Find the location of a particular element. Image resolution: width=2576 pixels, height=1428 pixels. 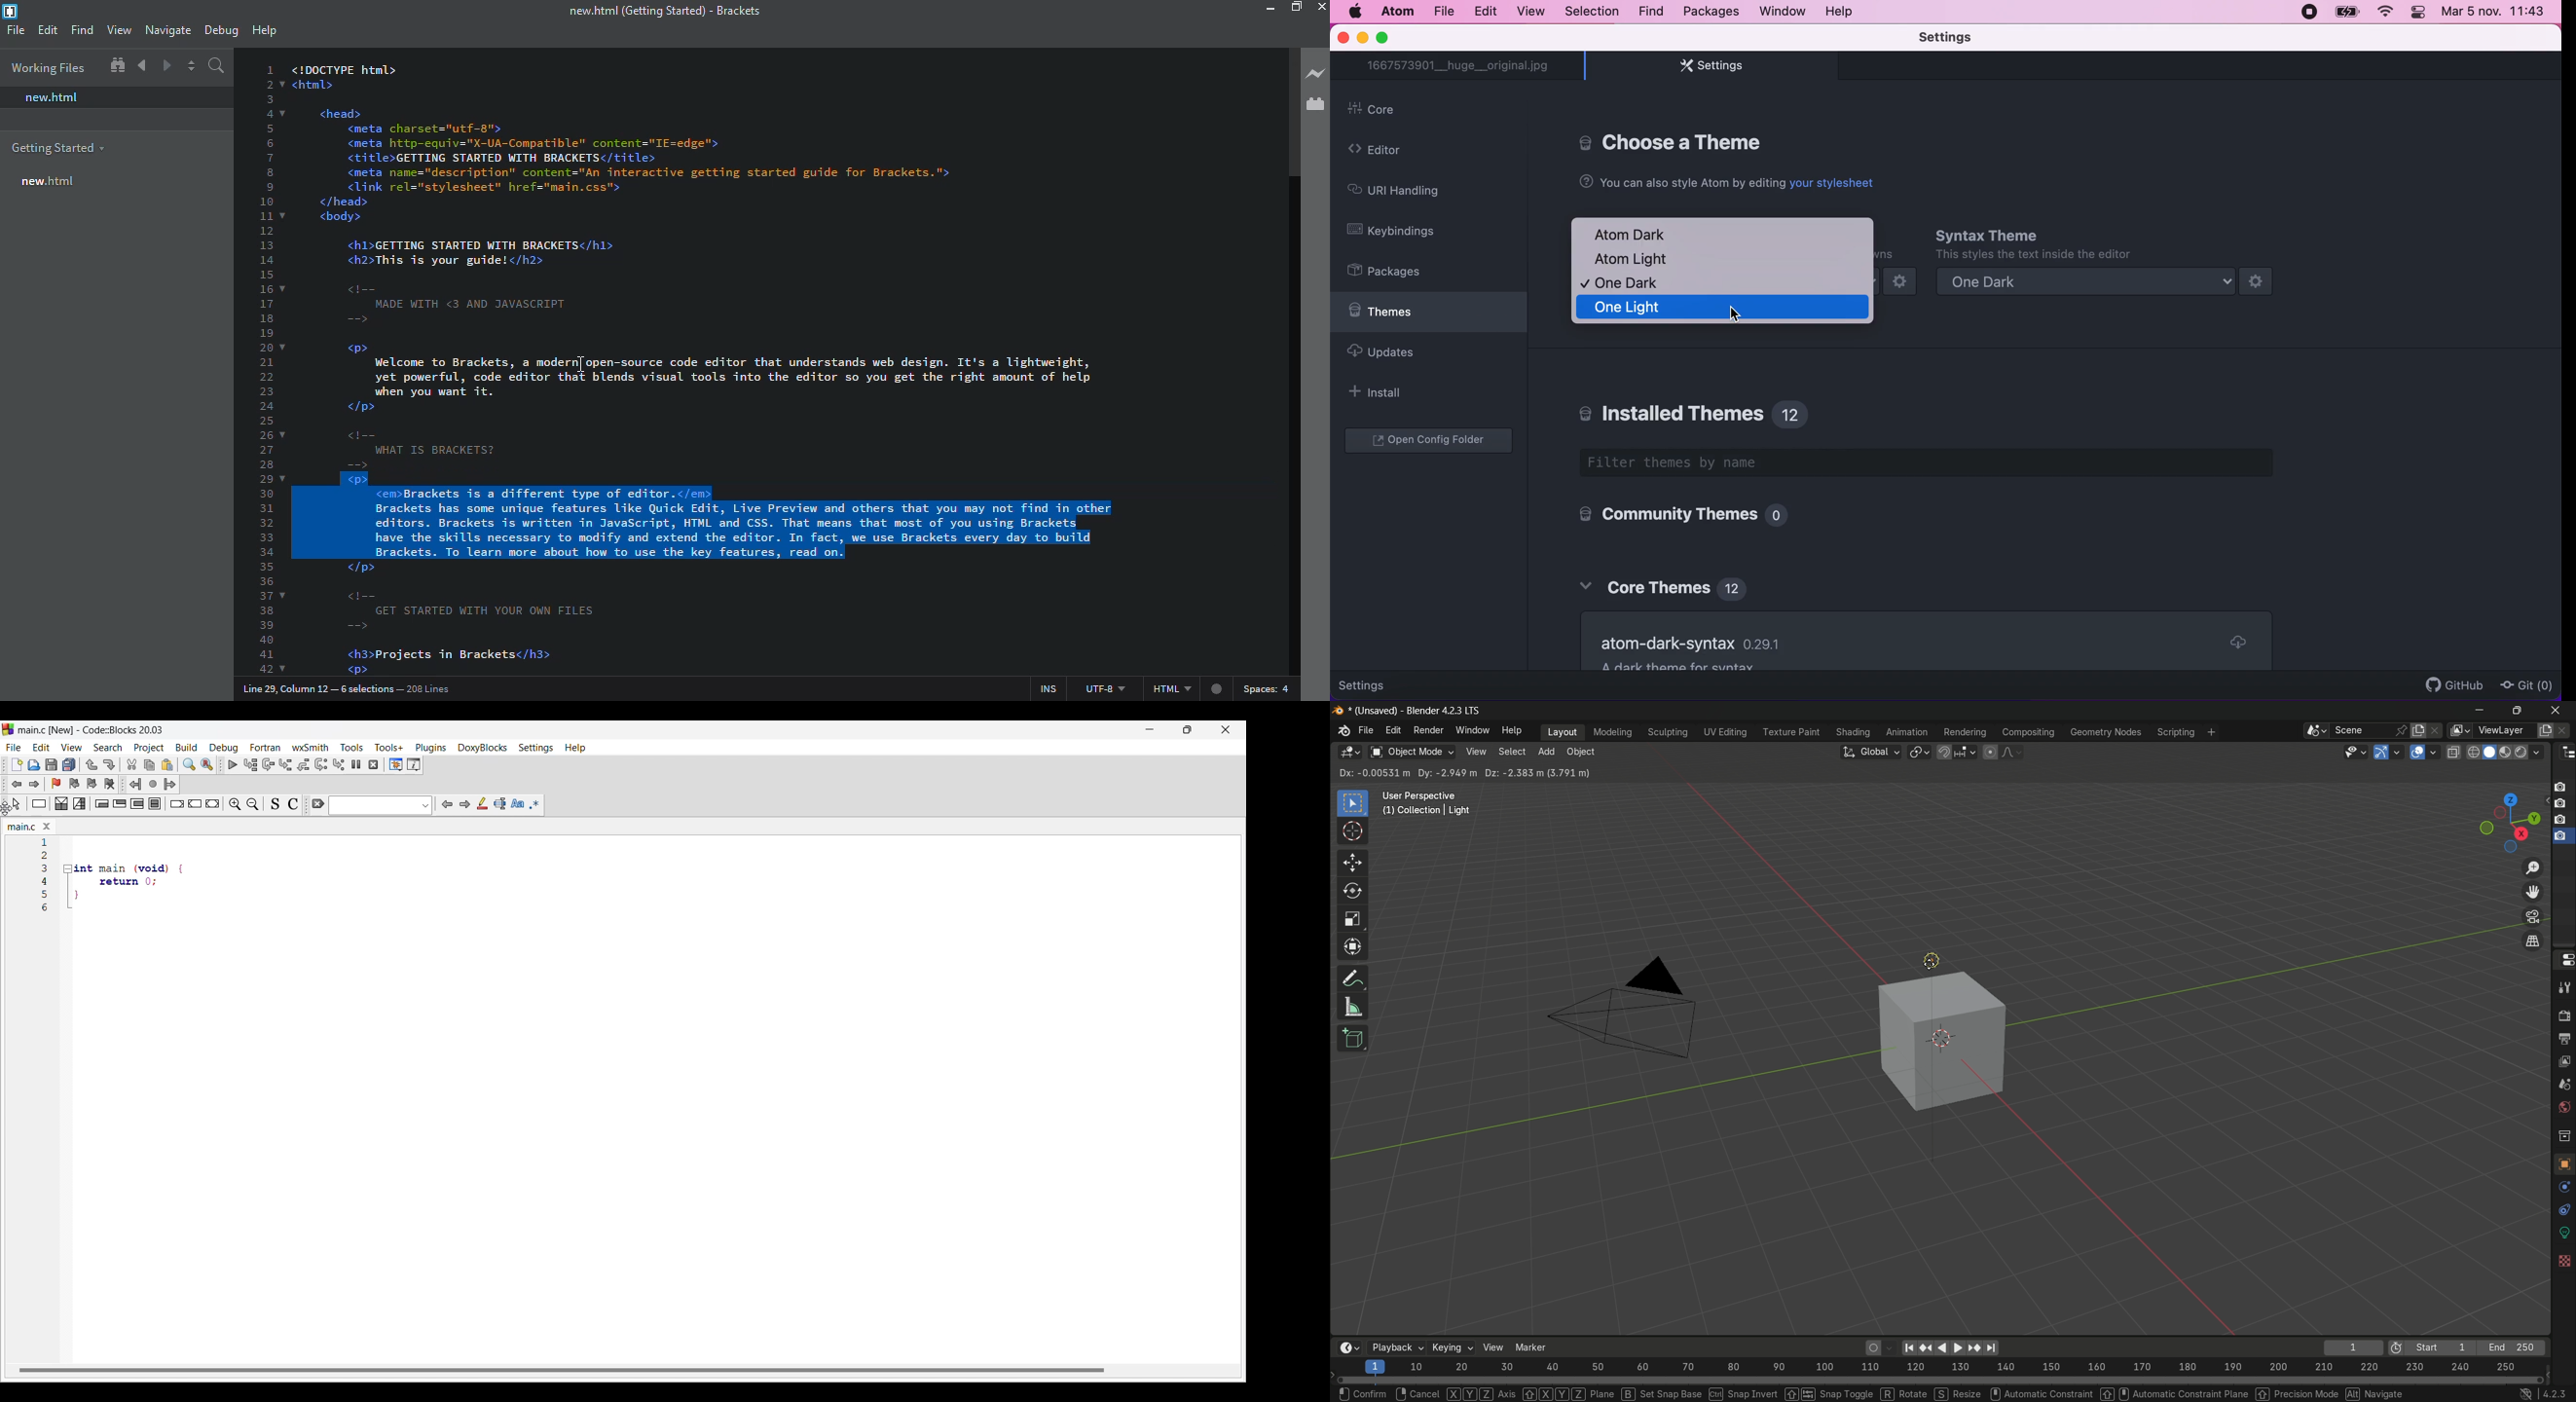

cancel is located at coordinates (1416, 1394).